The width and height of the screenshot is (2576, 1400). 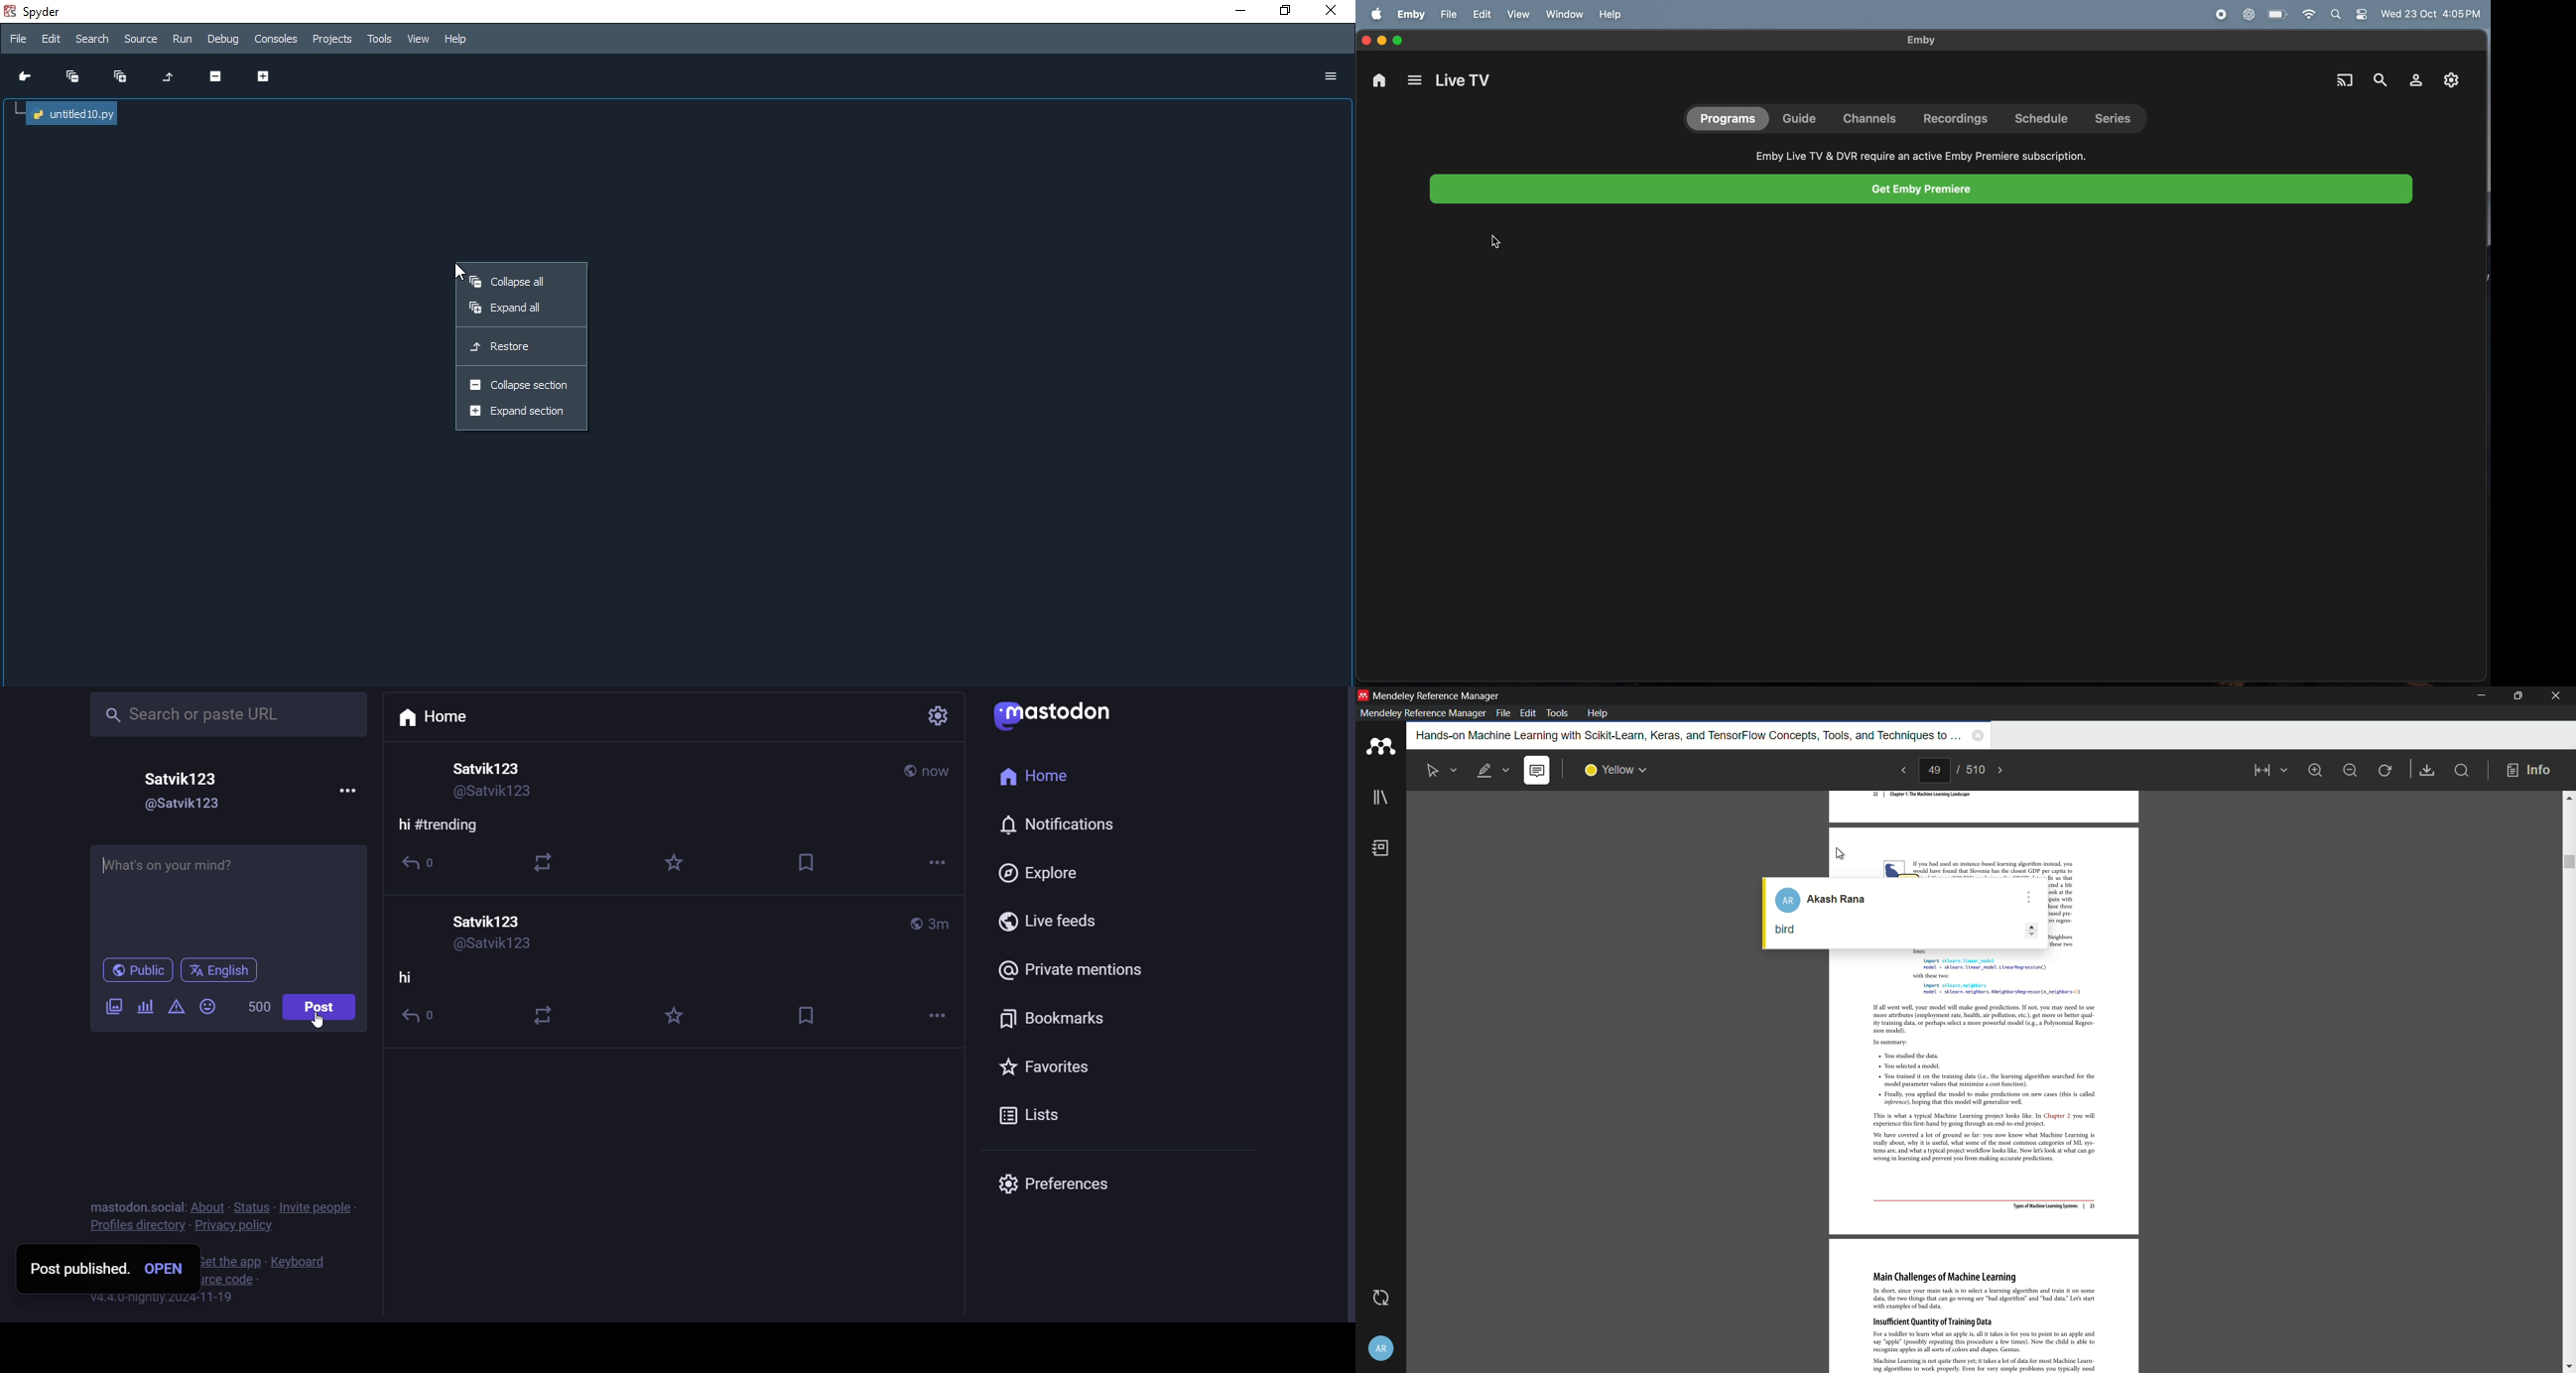 What do you see at coordinates (19, 40) in the screenshot?
I see `File ` at bounding box center [19, 40].